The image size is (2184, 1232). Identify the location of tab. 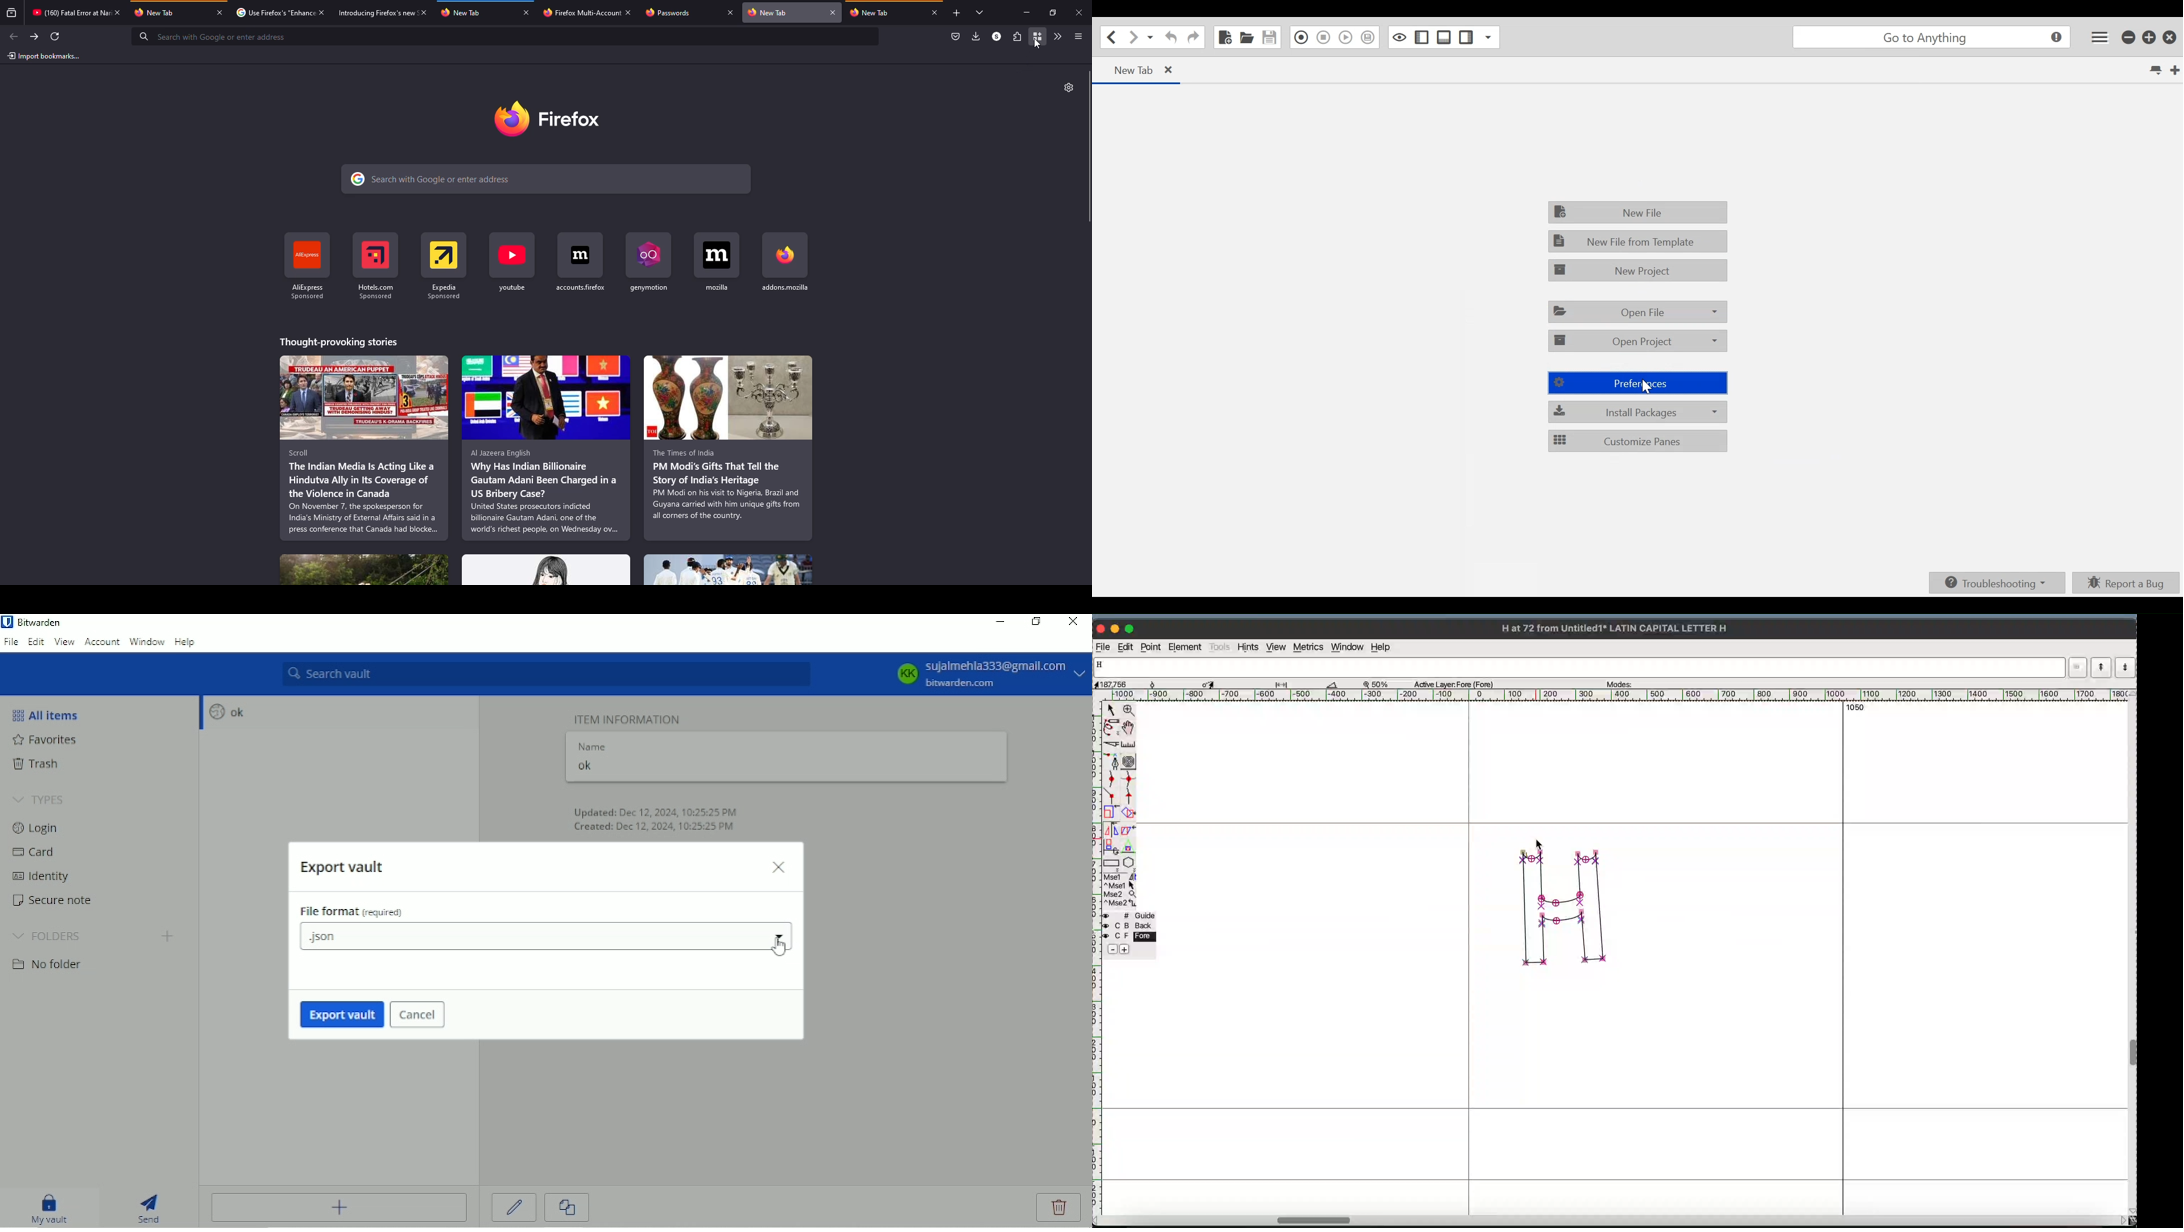
(67, 13).